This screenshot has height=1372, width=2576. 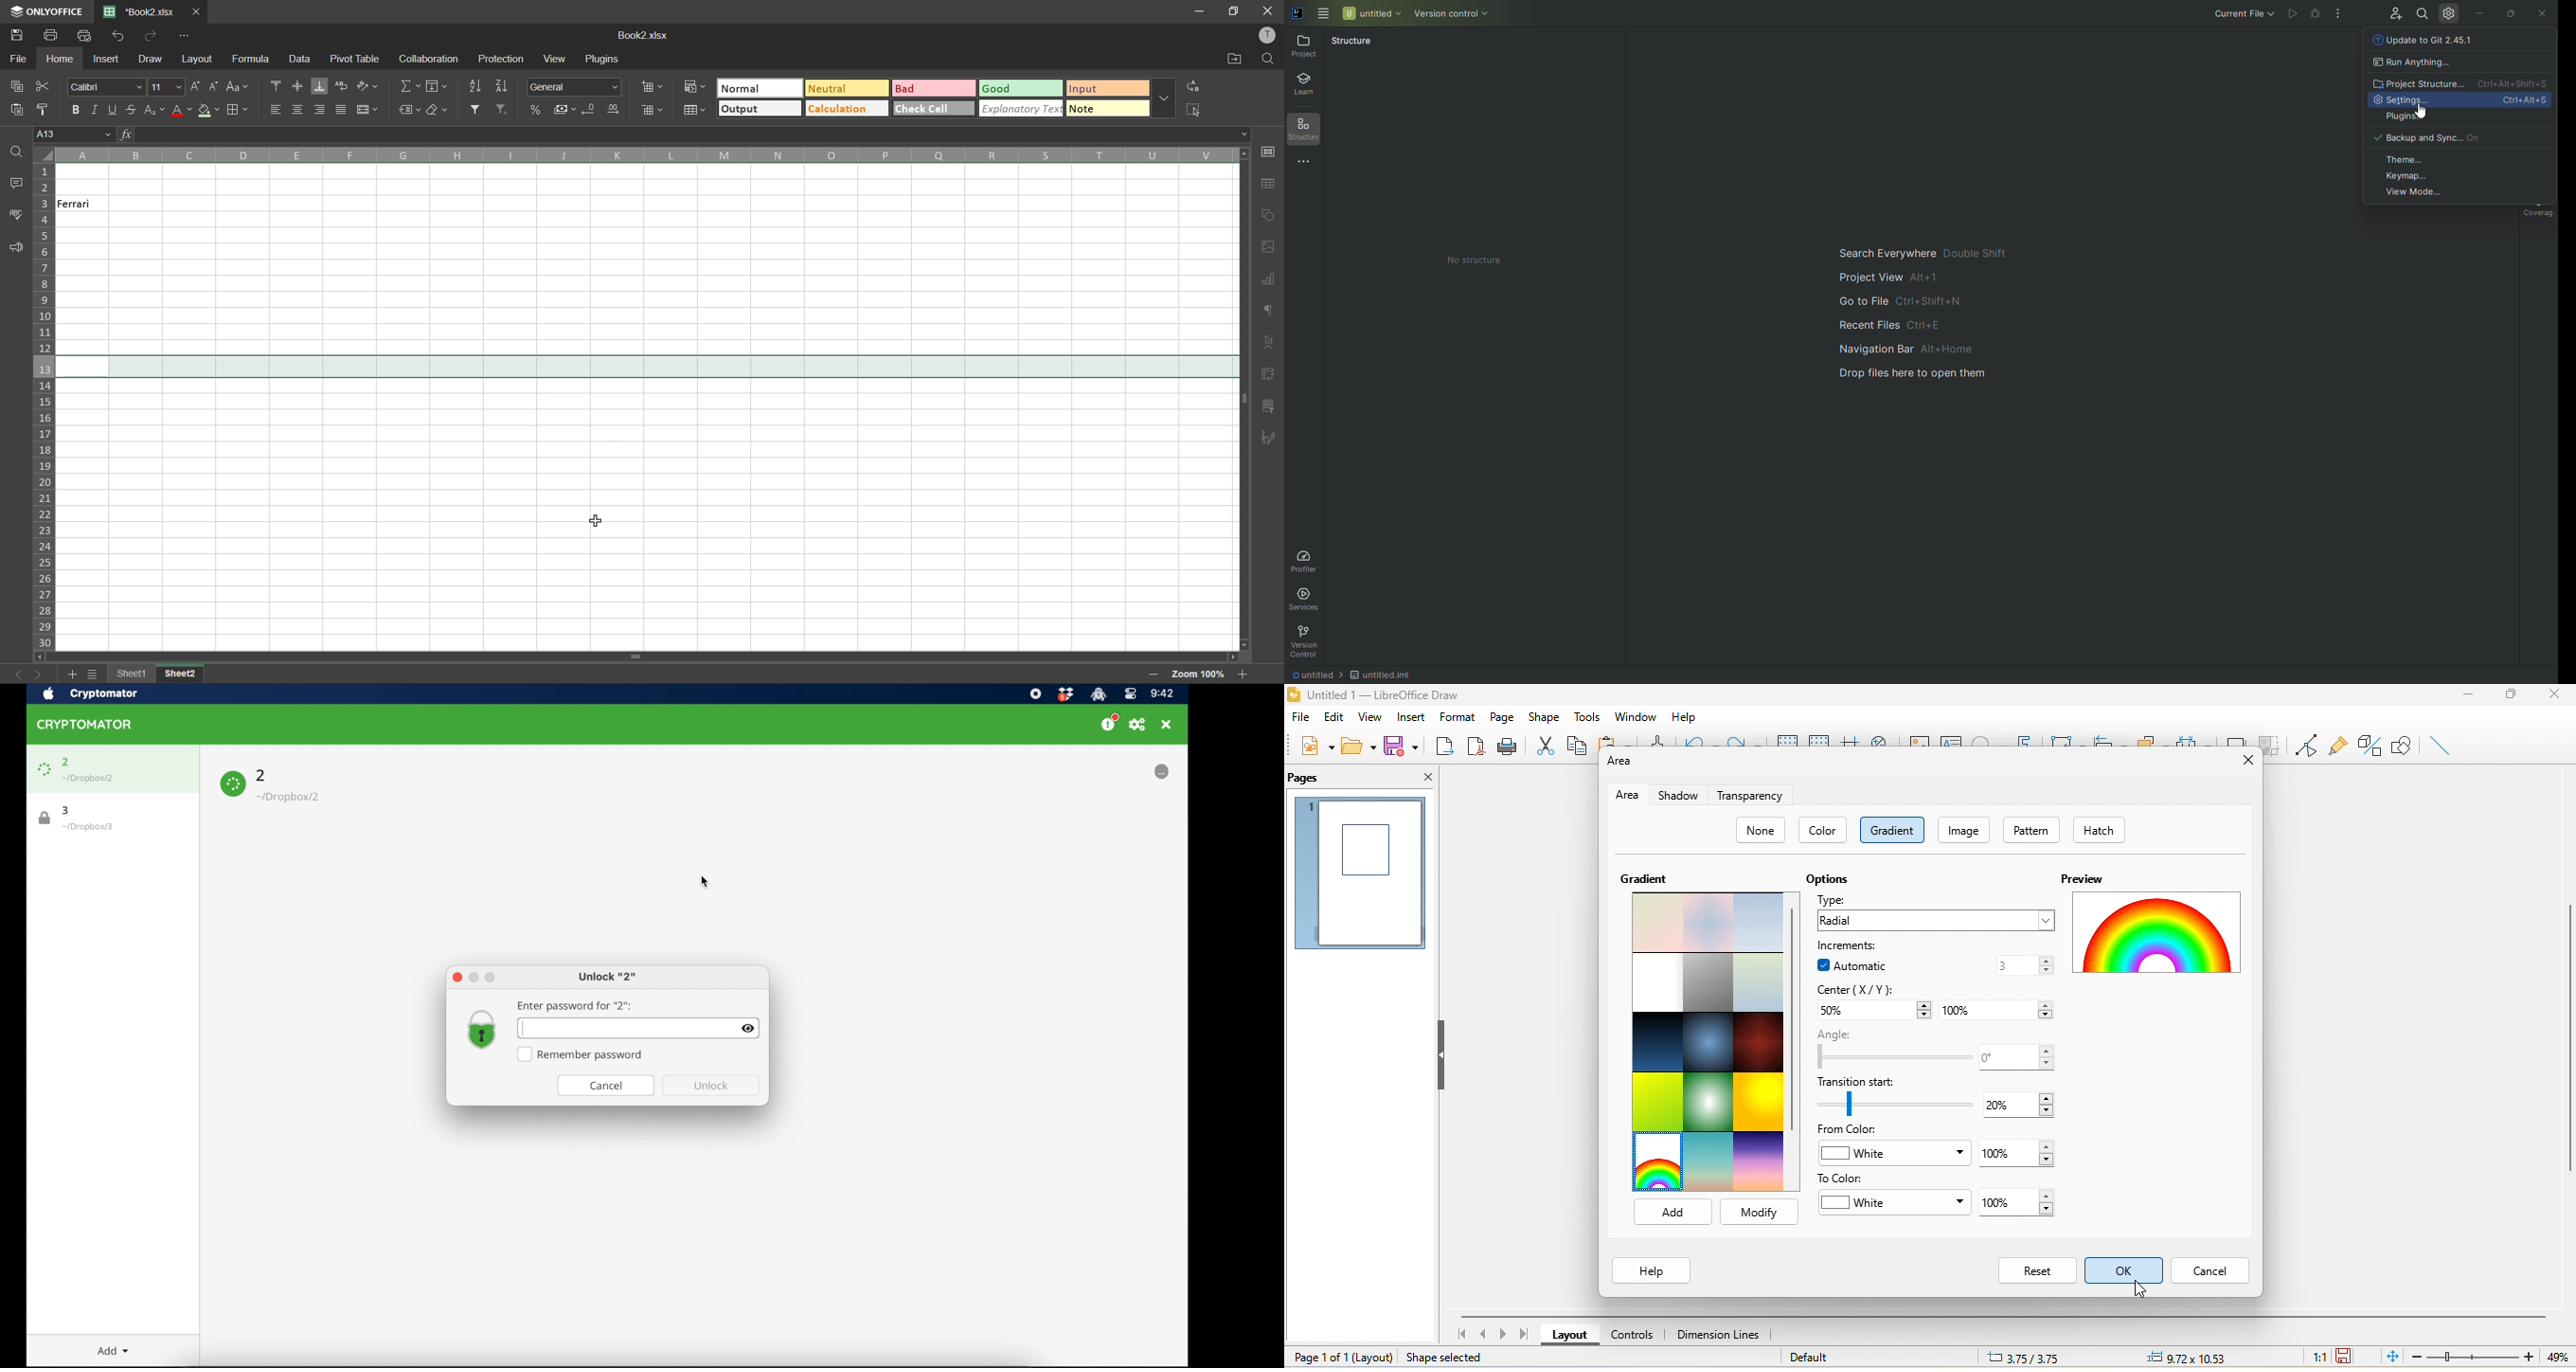 I want to click on align top, so click(x=279, y=85).